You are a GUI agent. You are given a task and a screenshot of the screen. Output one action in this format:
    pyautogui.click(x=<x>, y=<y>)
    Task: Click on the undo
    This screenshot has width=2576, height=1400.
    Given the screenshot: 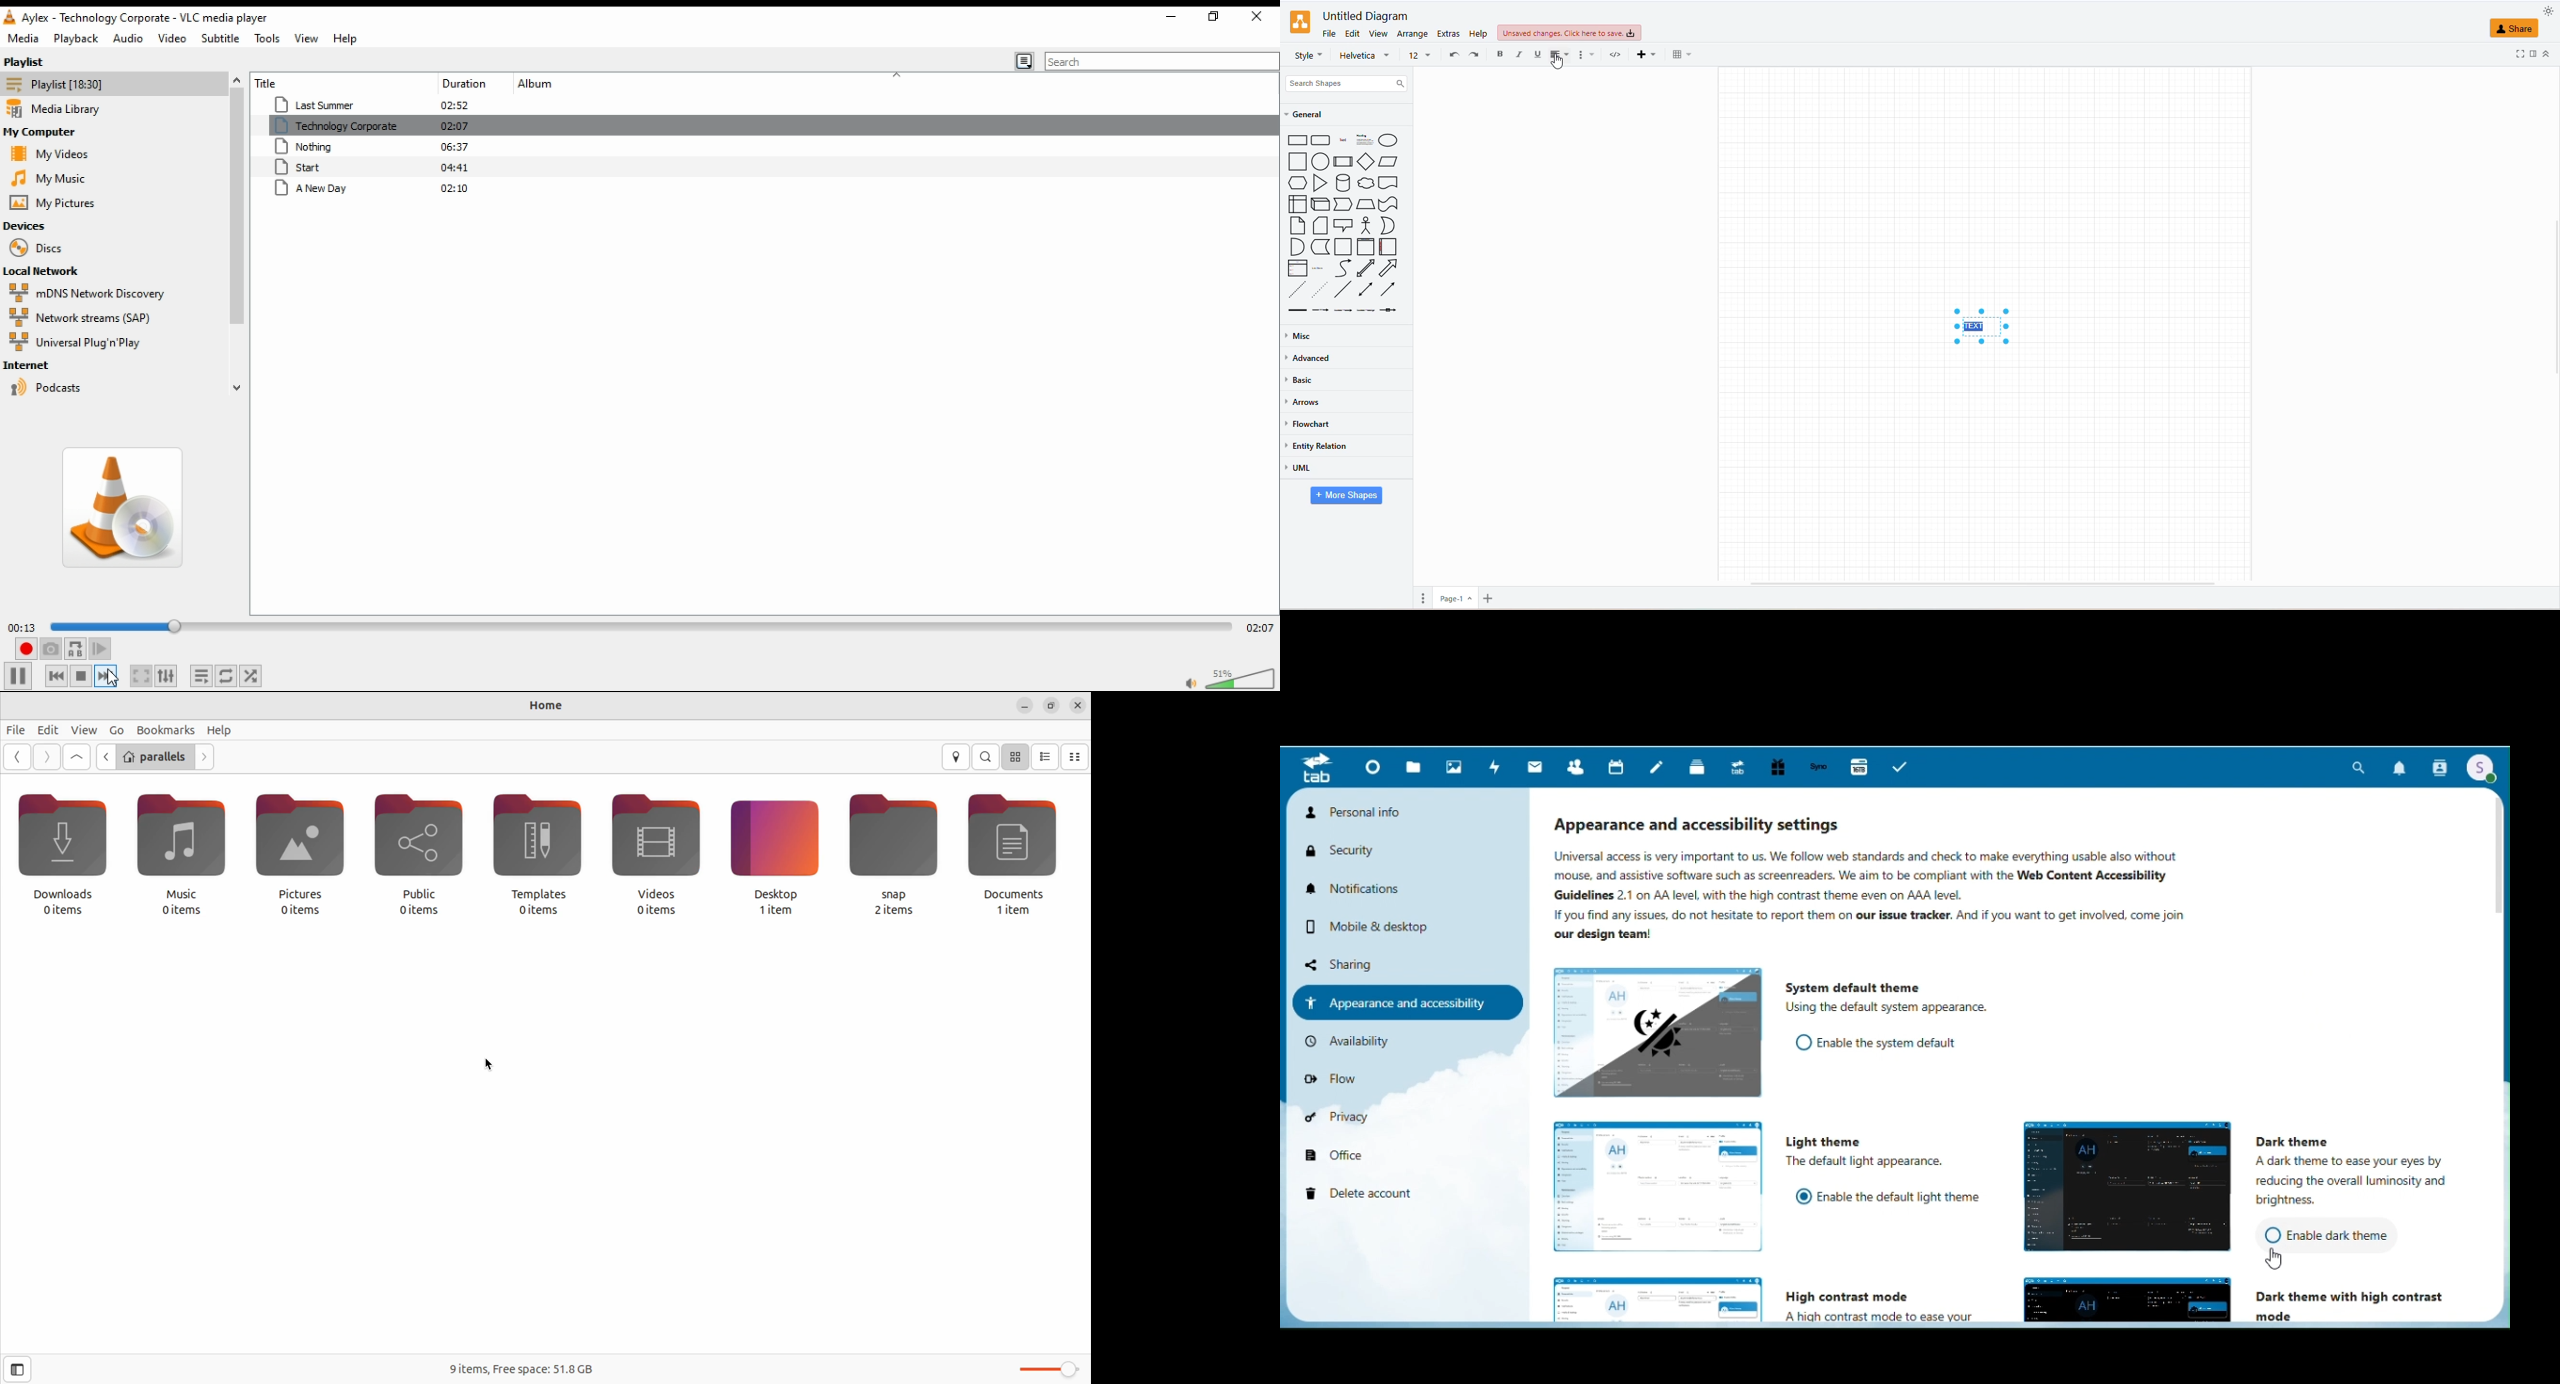 What is the action you would take?
    pyautogui.click(x=1455, y=54)
    